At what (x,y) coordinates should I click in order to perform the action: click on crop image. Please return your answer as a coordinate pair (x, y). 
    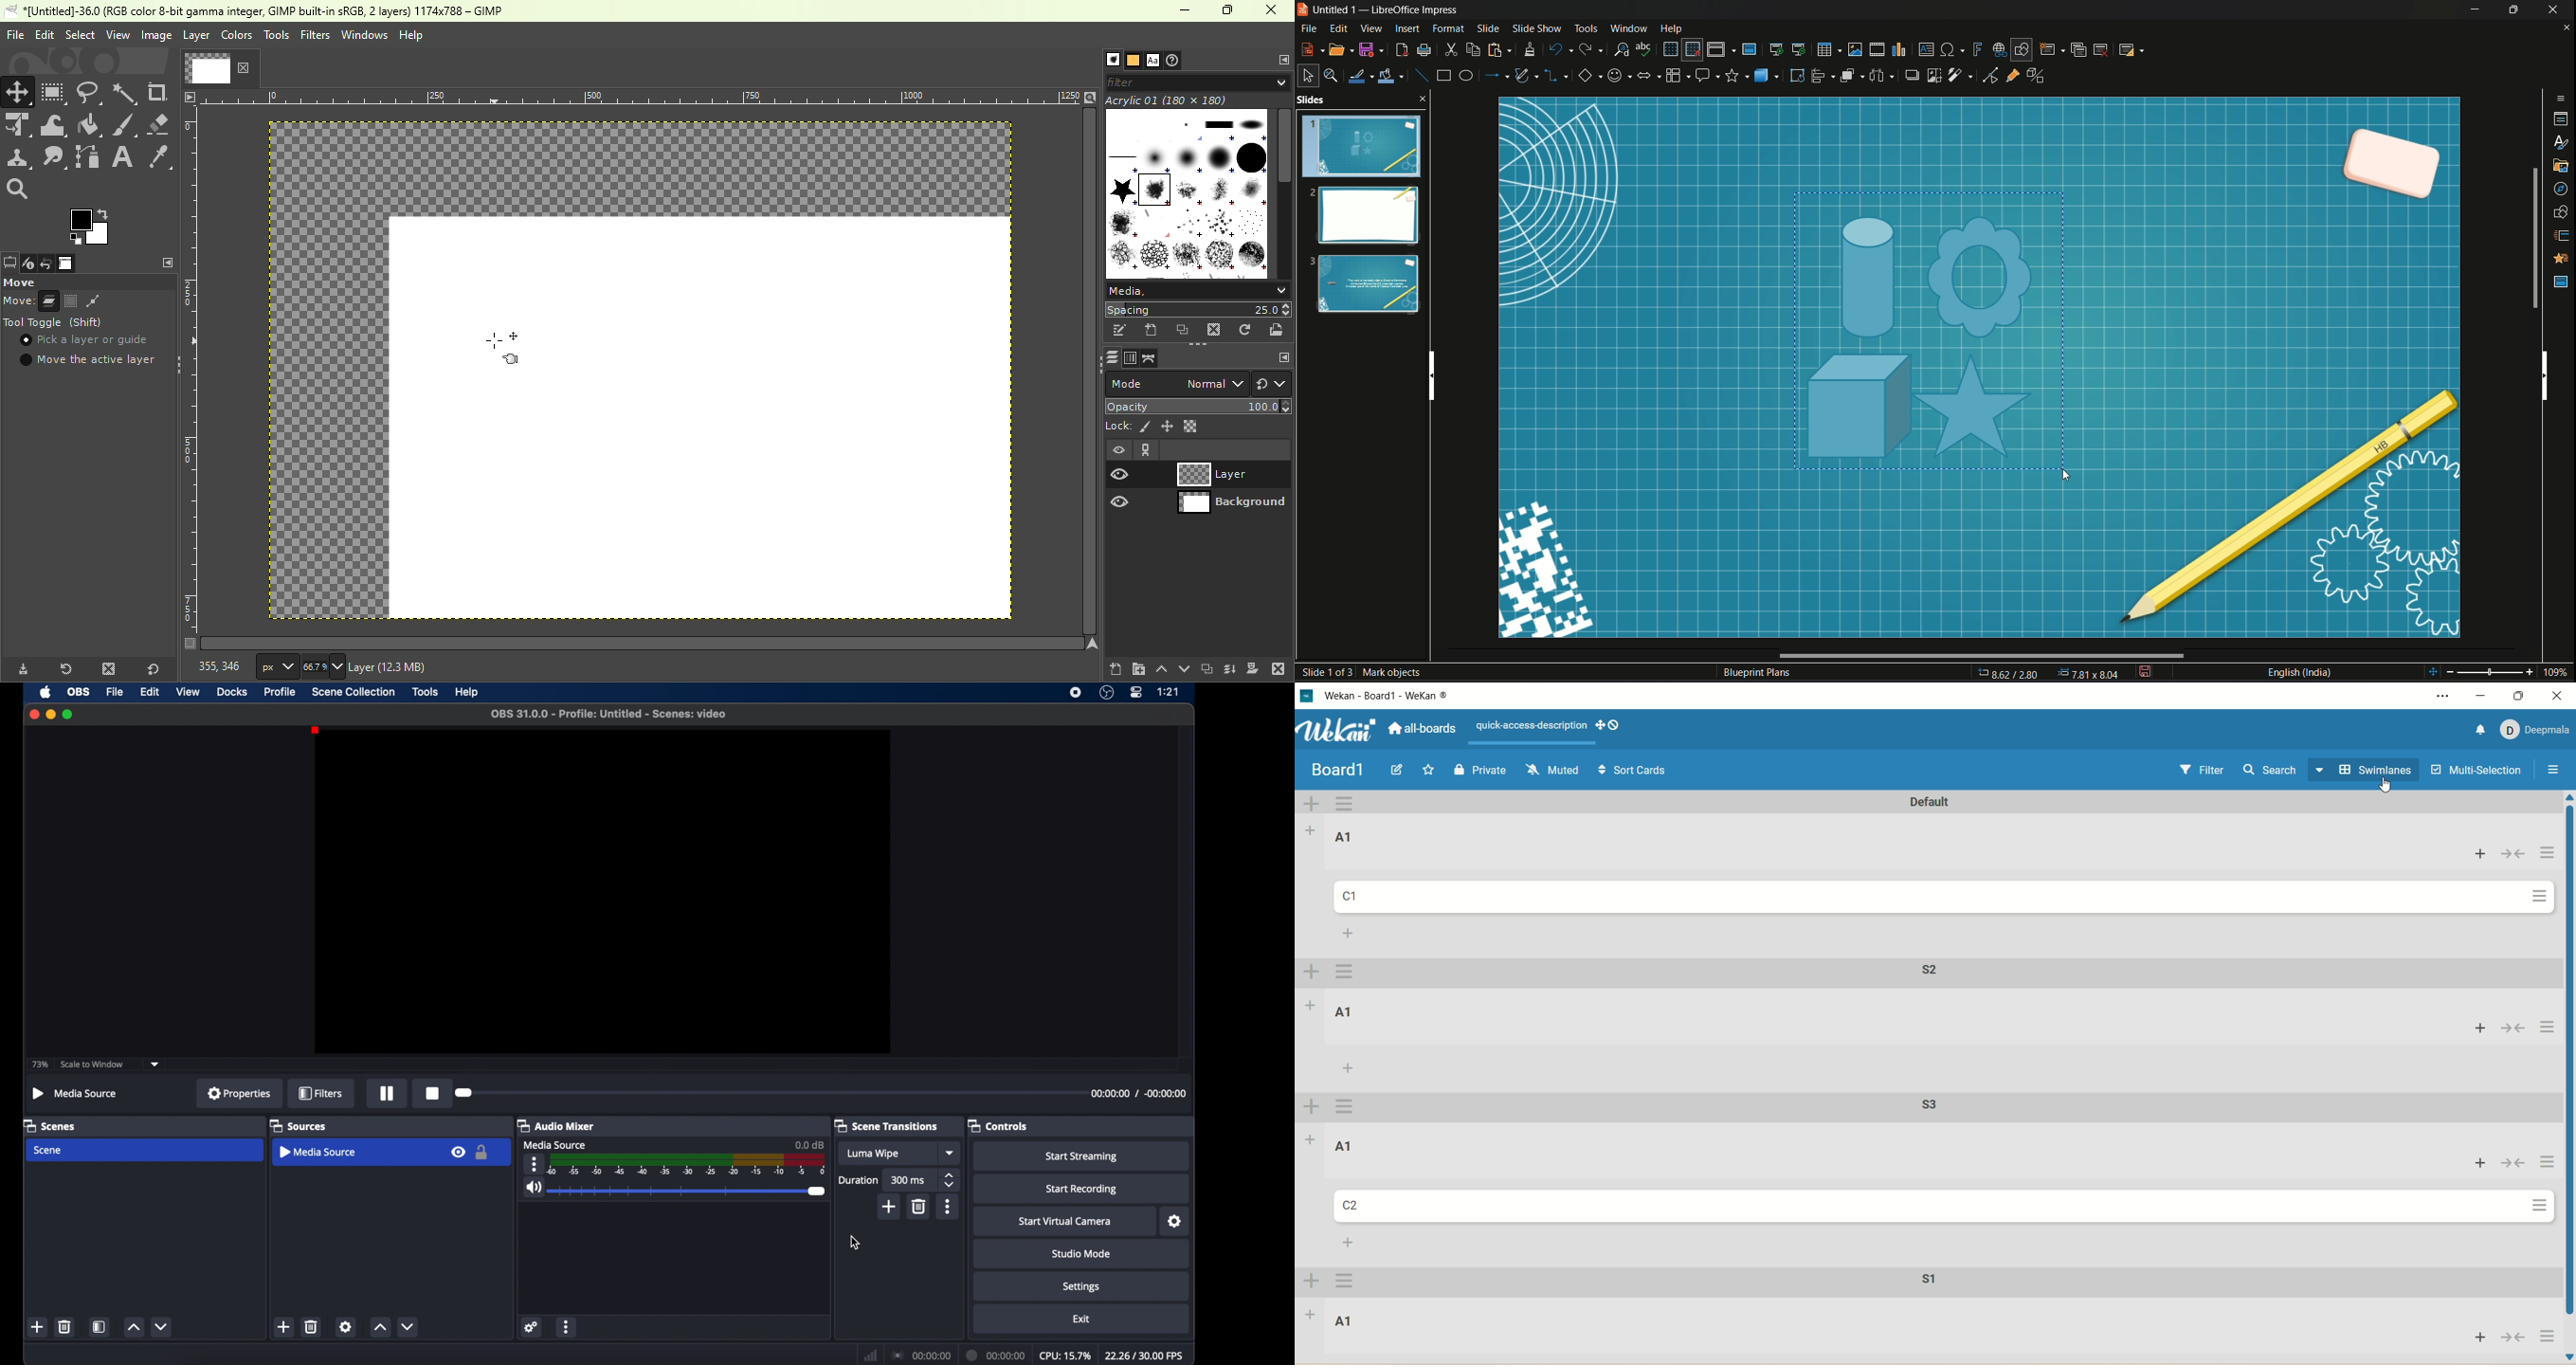
    Looking at the image, I should click on (1935, 75).